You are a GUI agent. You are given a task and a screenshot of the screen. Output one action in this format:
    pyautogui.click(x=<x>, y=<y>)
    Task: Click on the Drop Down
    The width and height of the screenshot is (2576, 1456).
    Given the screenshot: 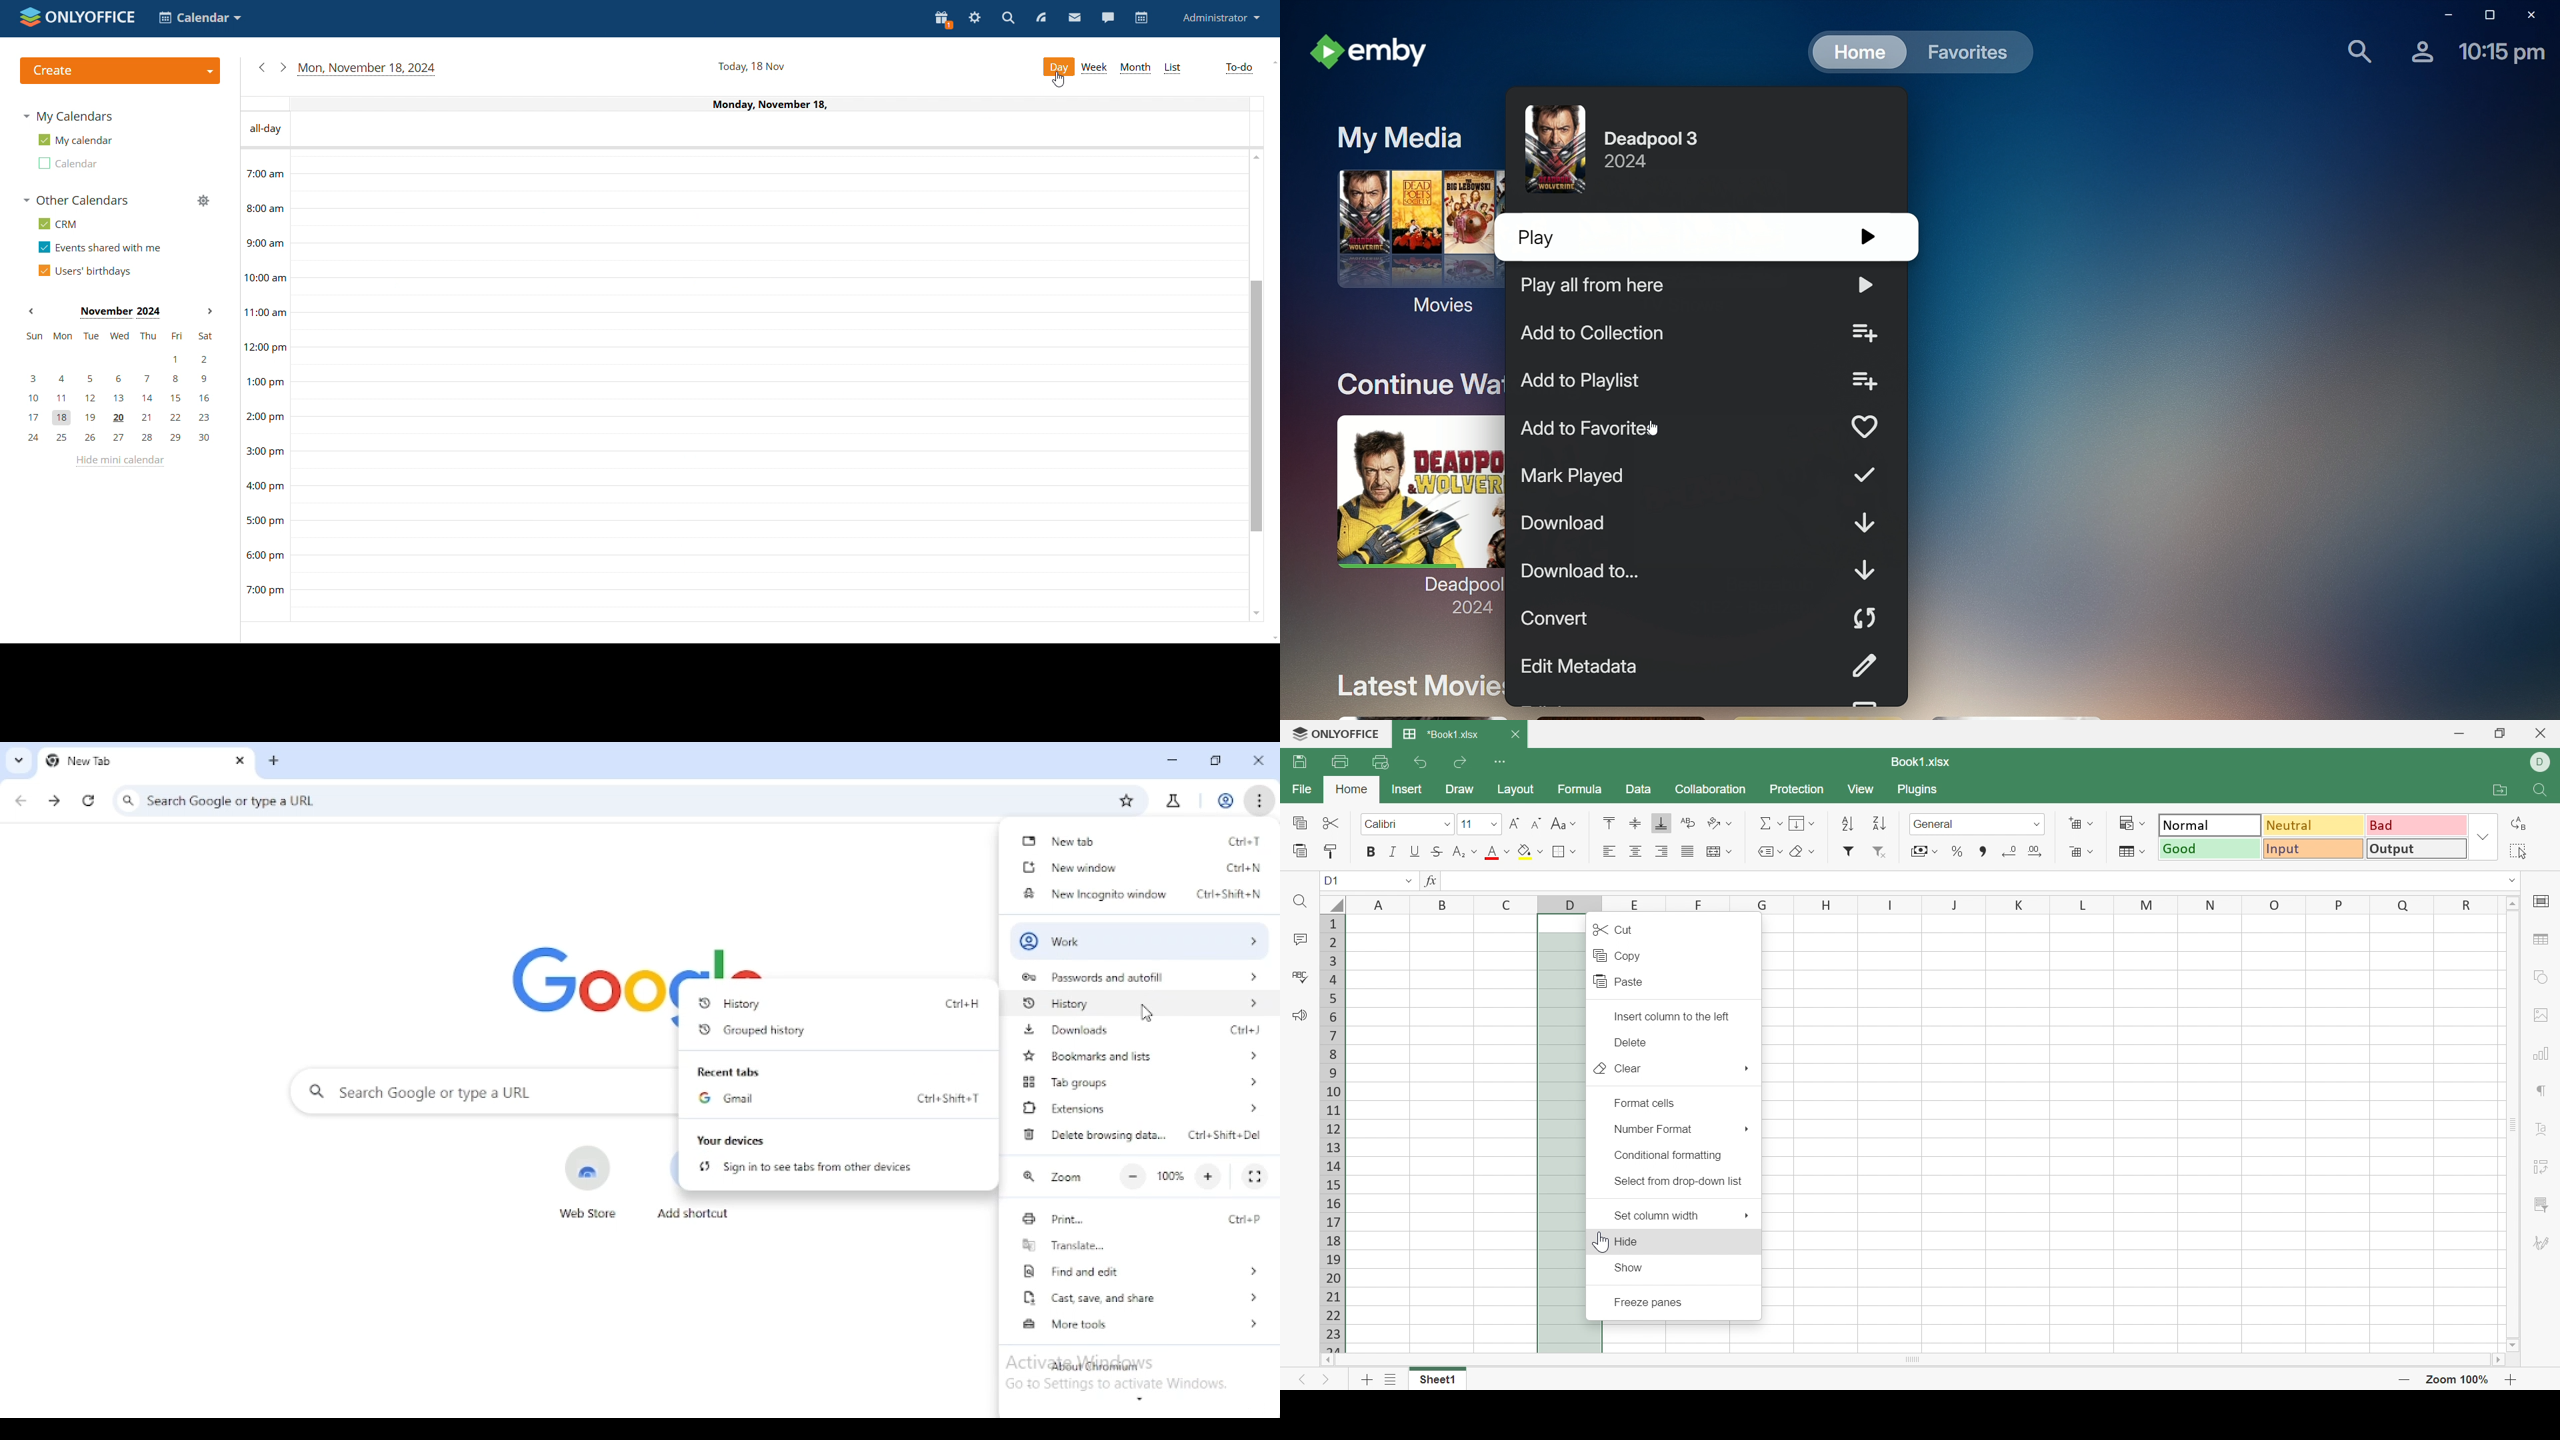 What is the action you would take?
    pyautogui.click(x=1475, y=850)
    